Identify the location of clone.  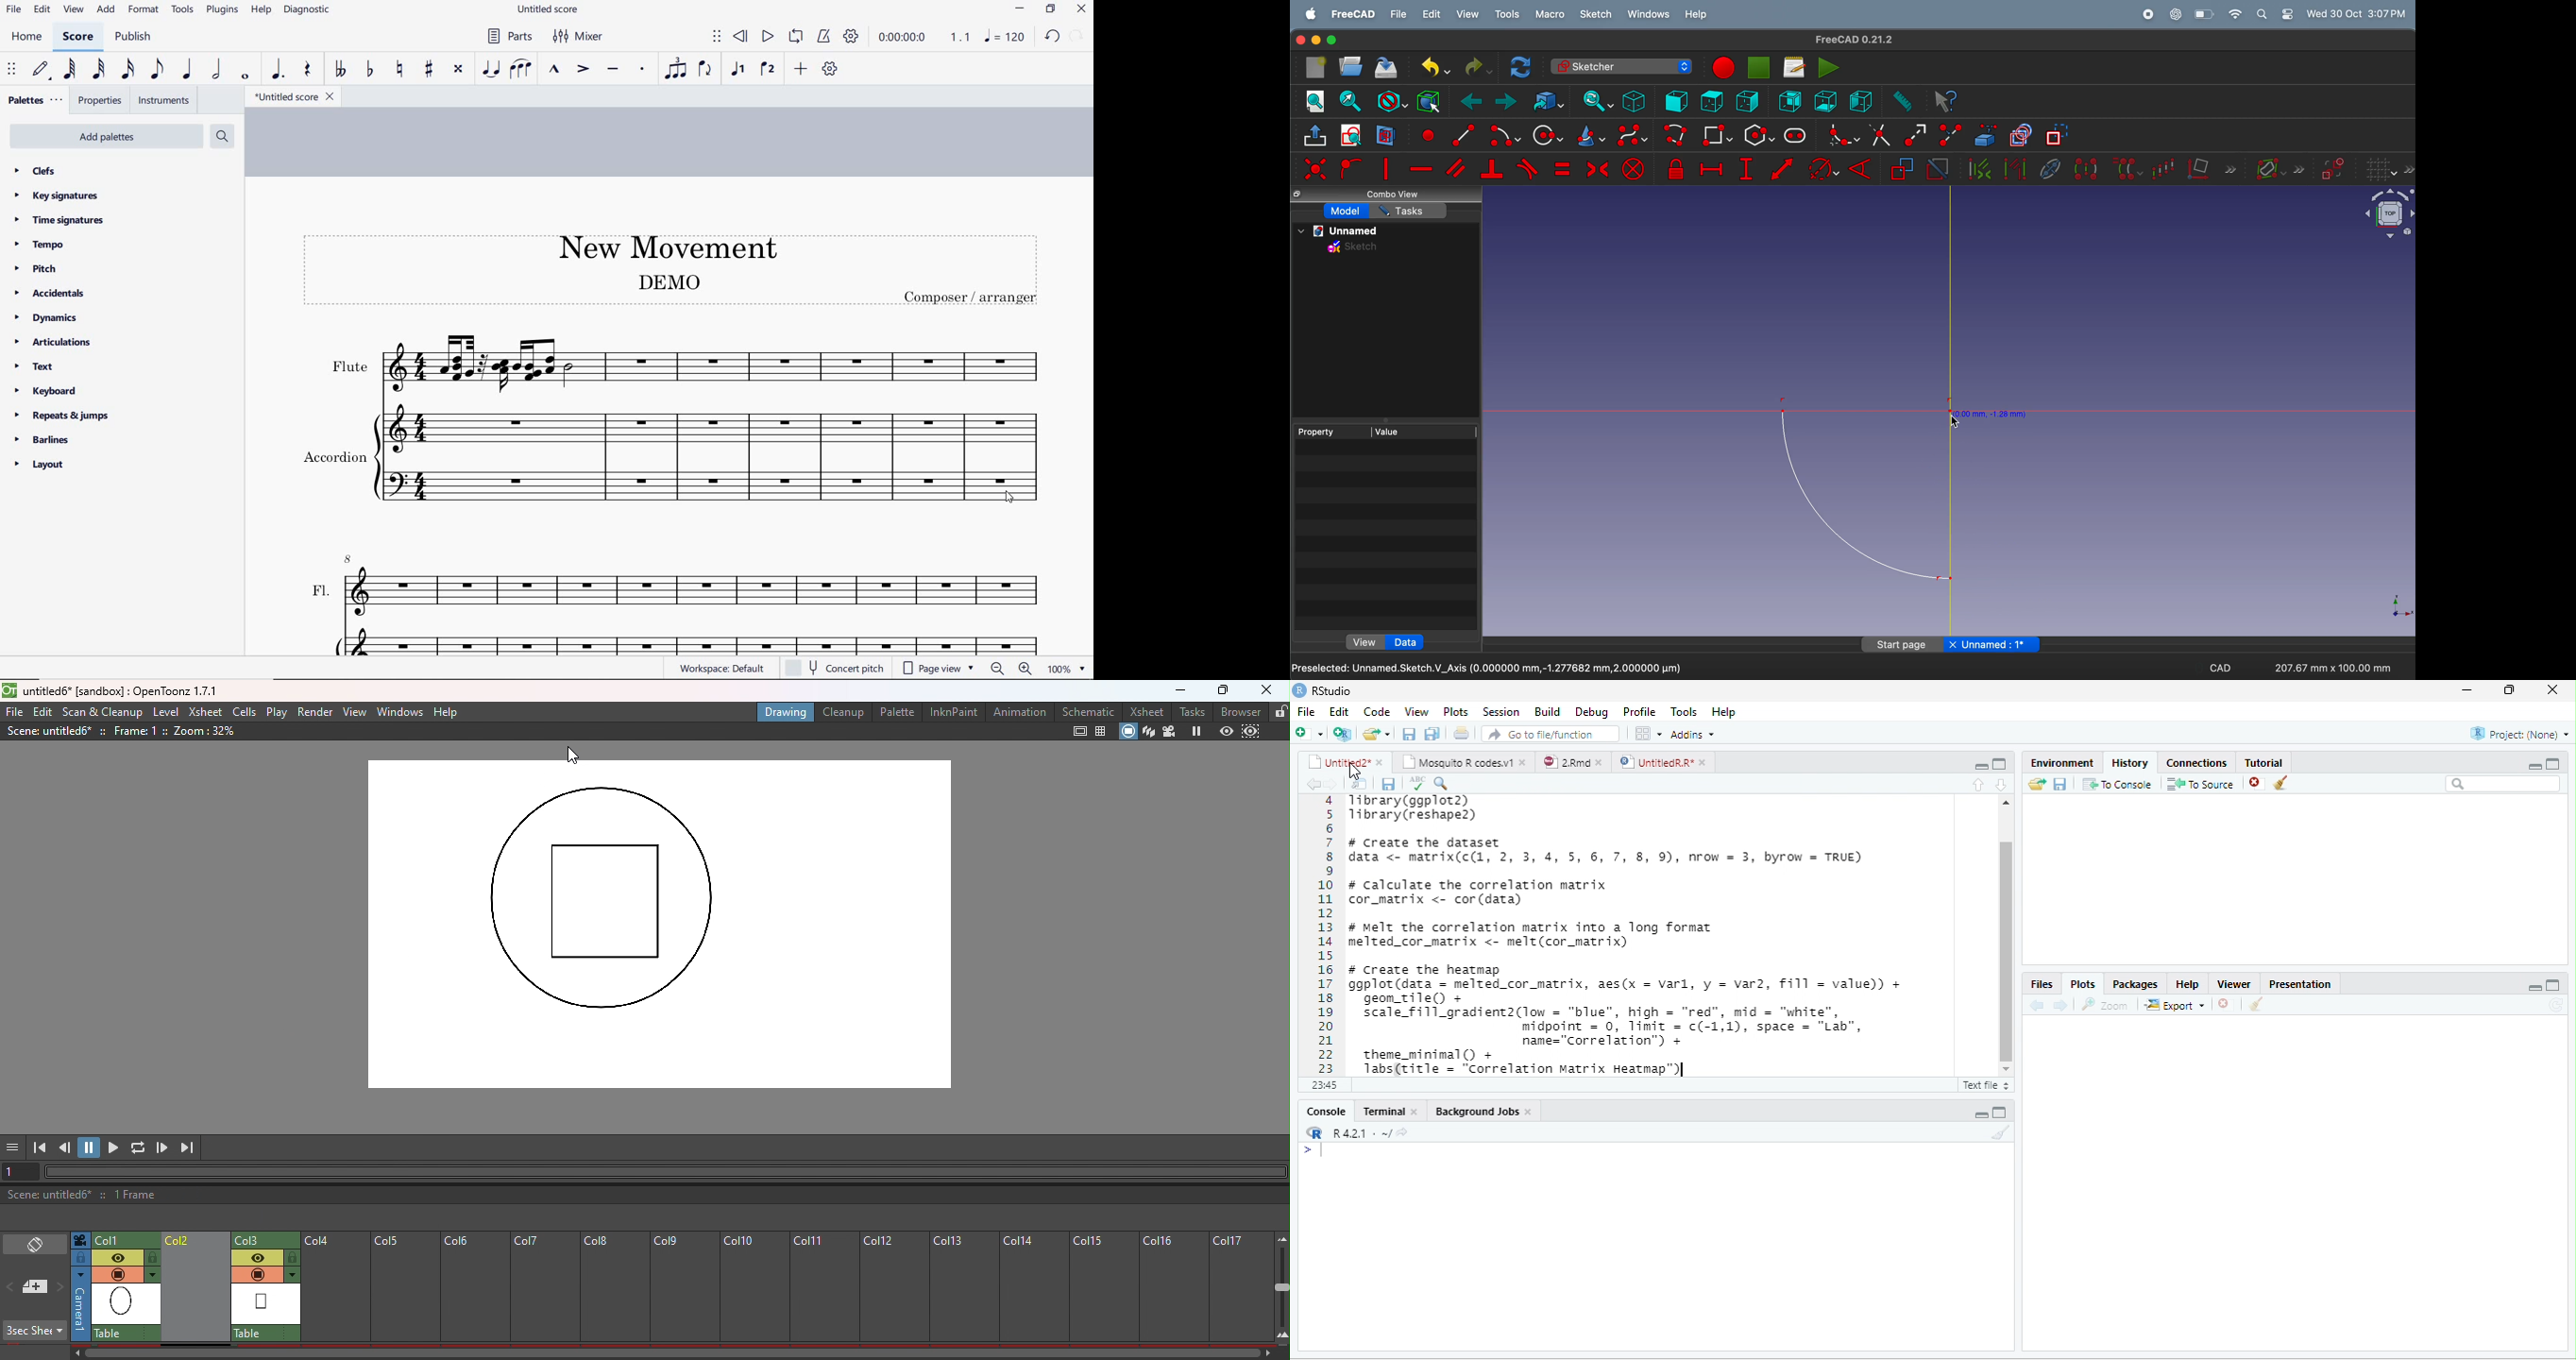
(2127, 168).